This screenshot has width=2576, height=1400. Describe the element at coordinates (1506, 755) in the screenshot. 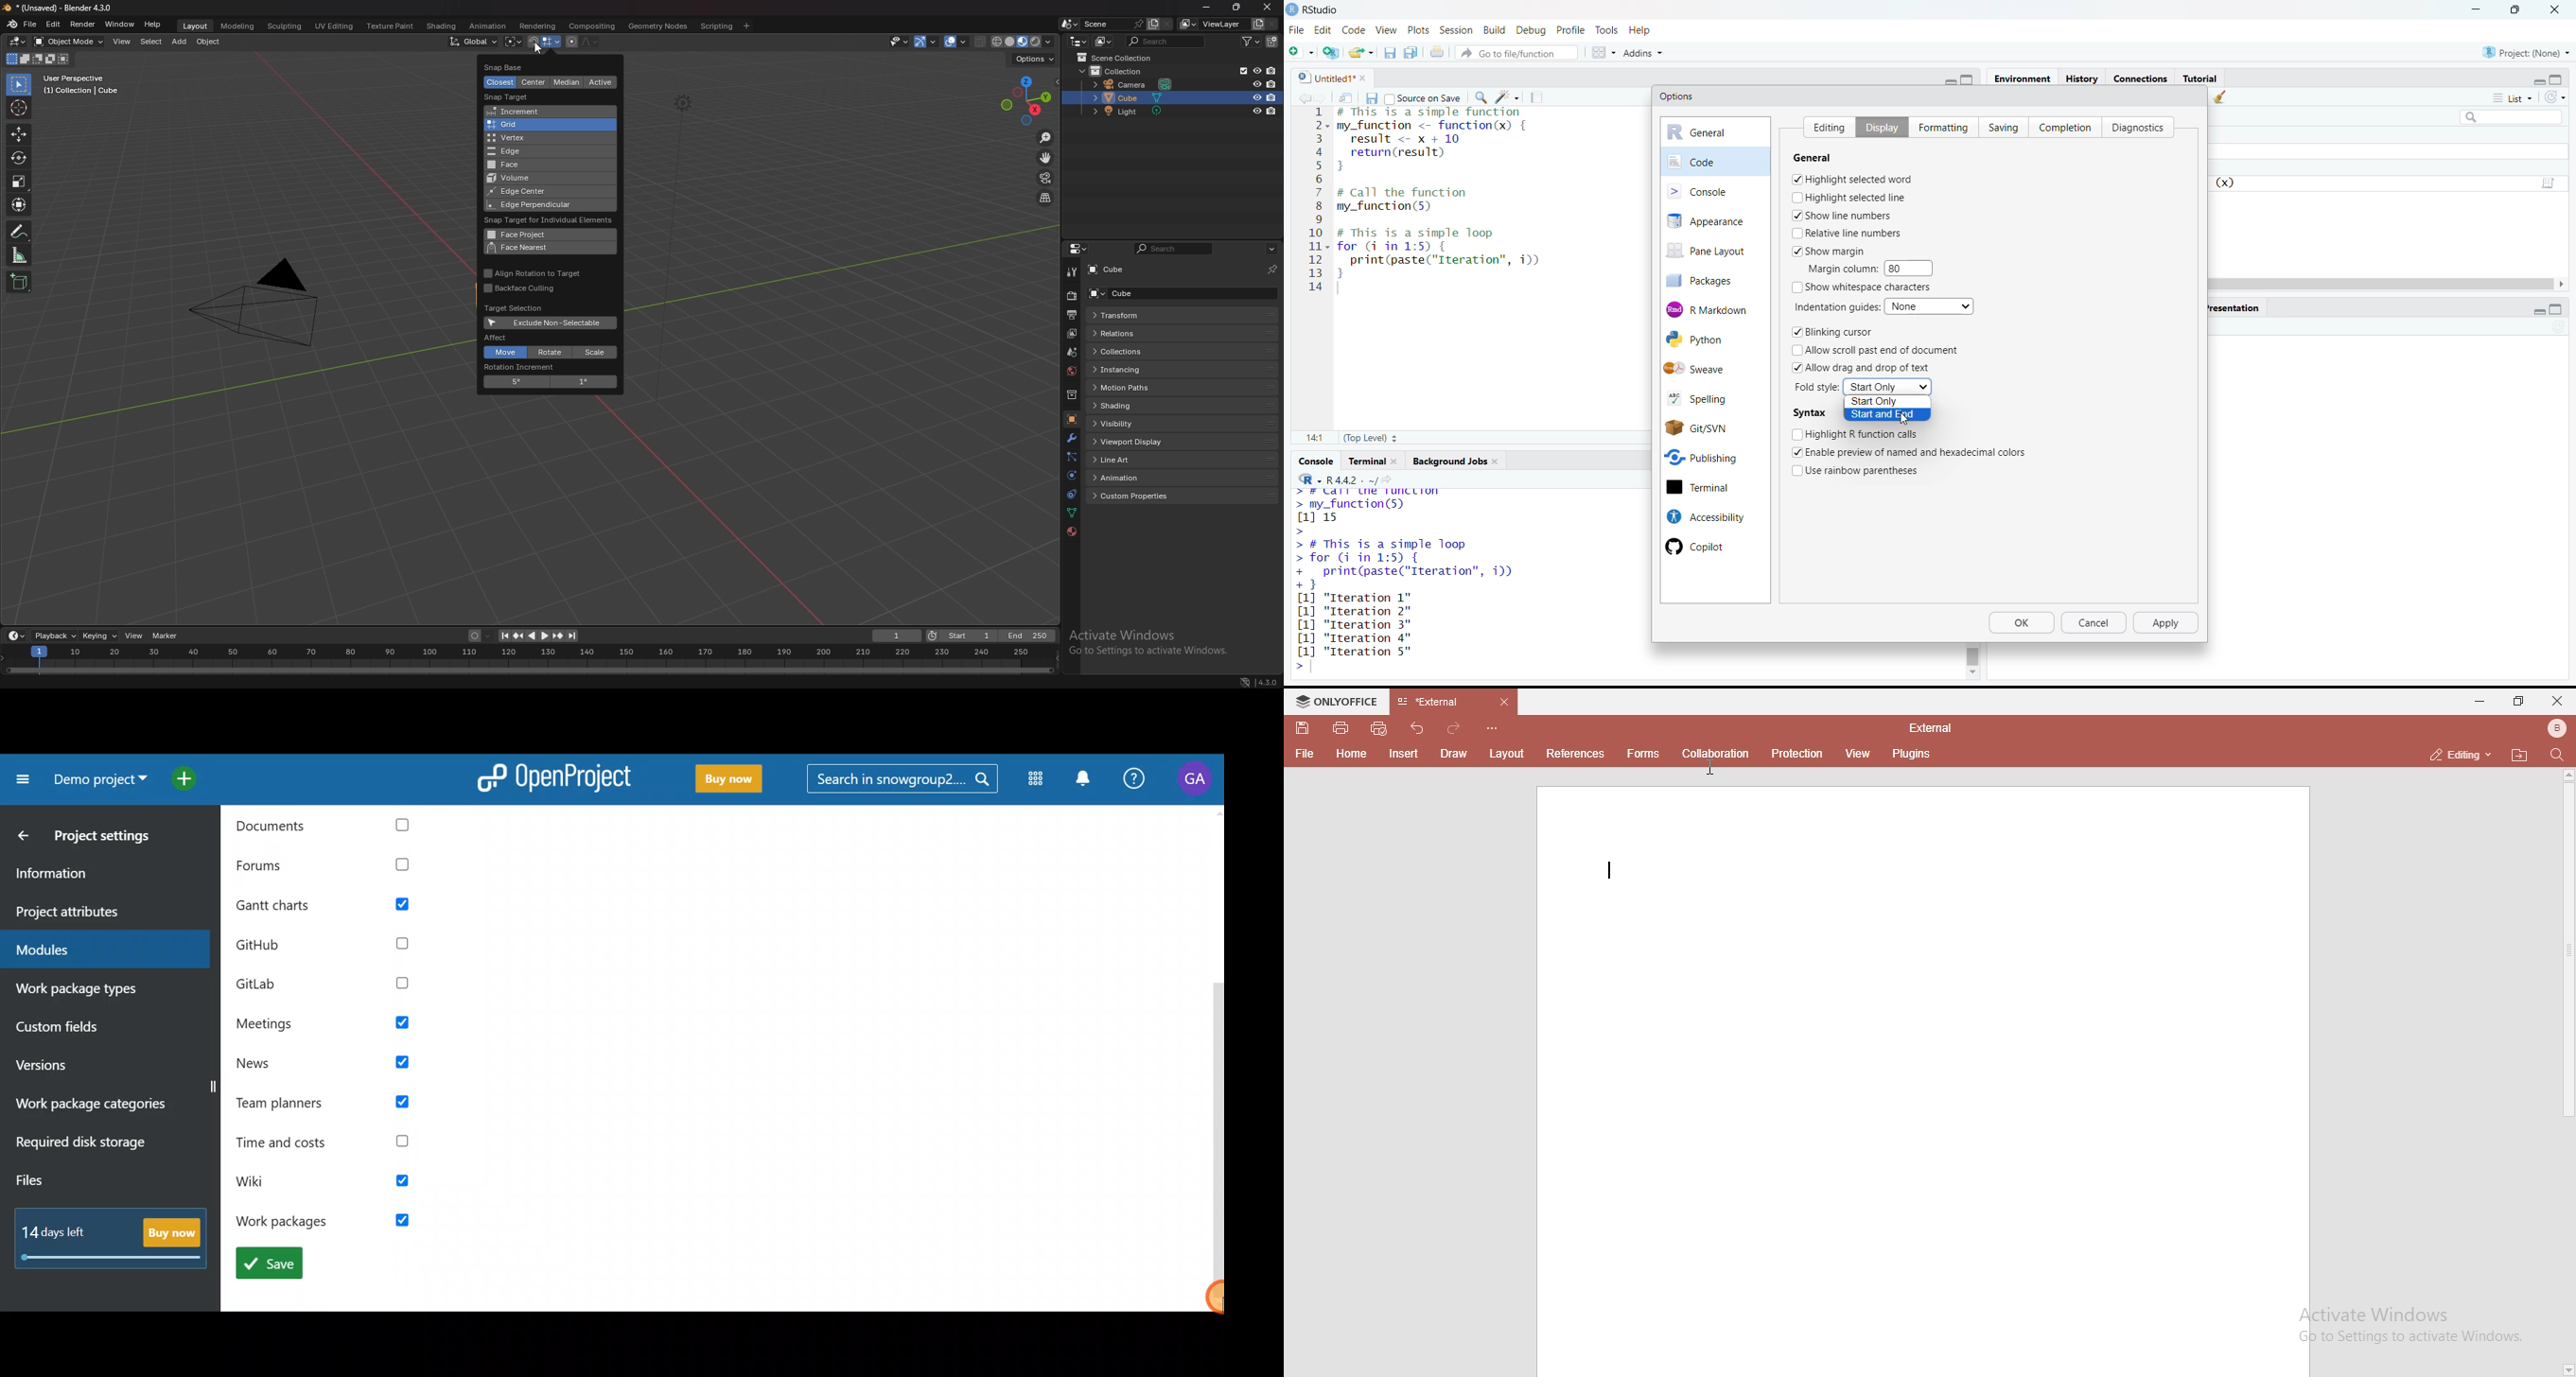

I see `layout` at that location.